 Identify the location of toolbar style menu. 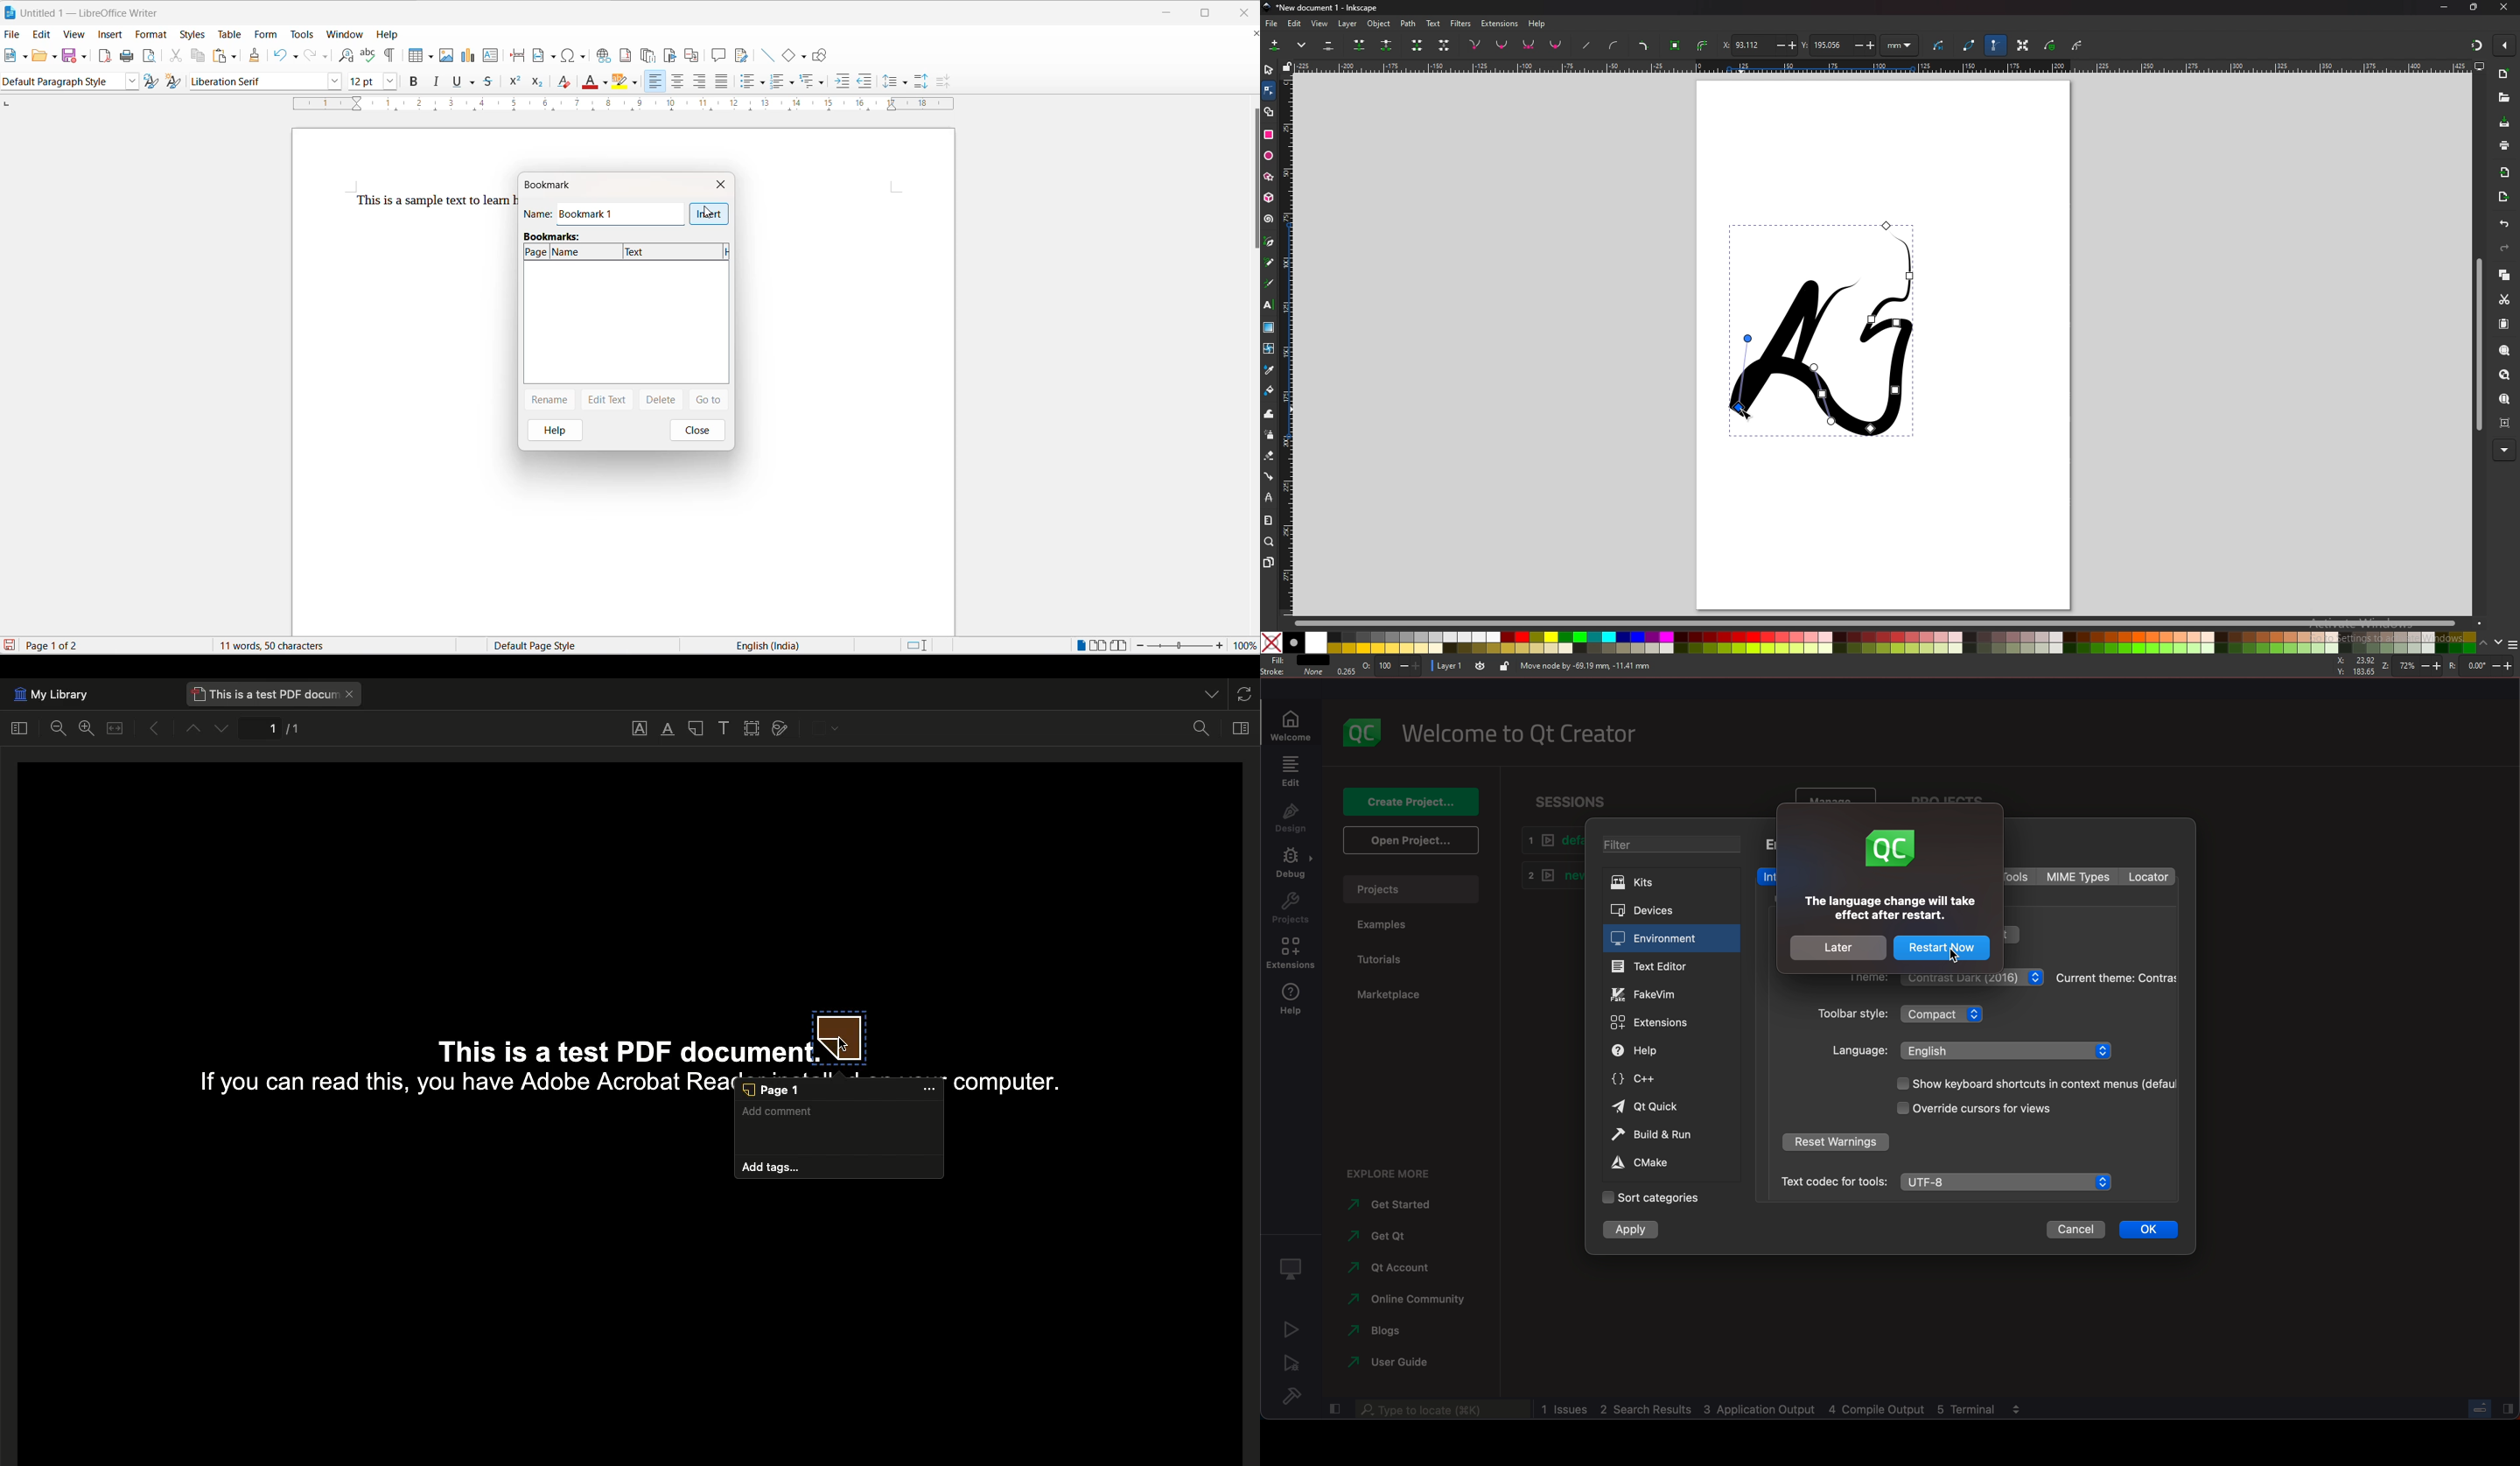
(1941, 1013).